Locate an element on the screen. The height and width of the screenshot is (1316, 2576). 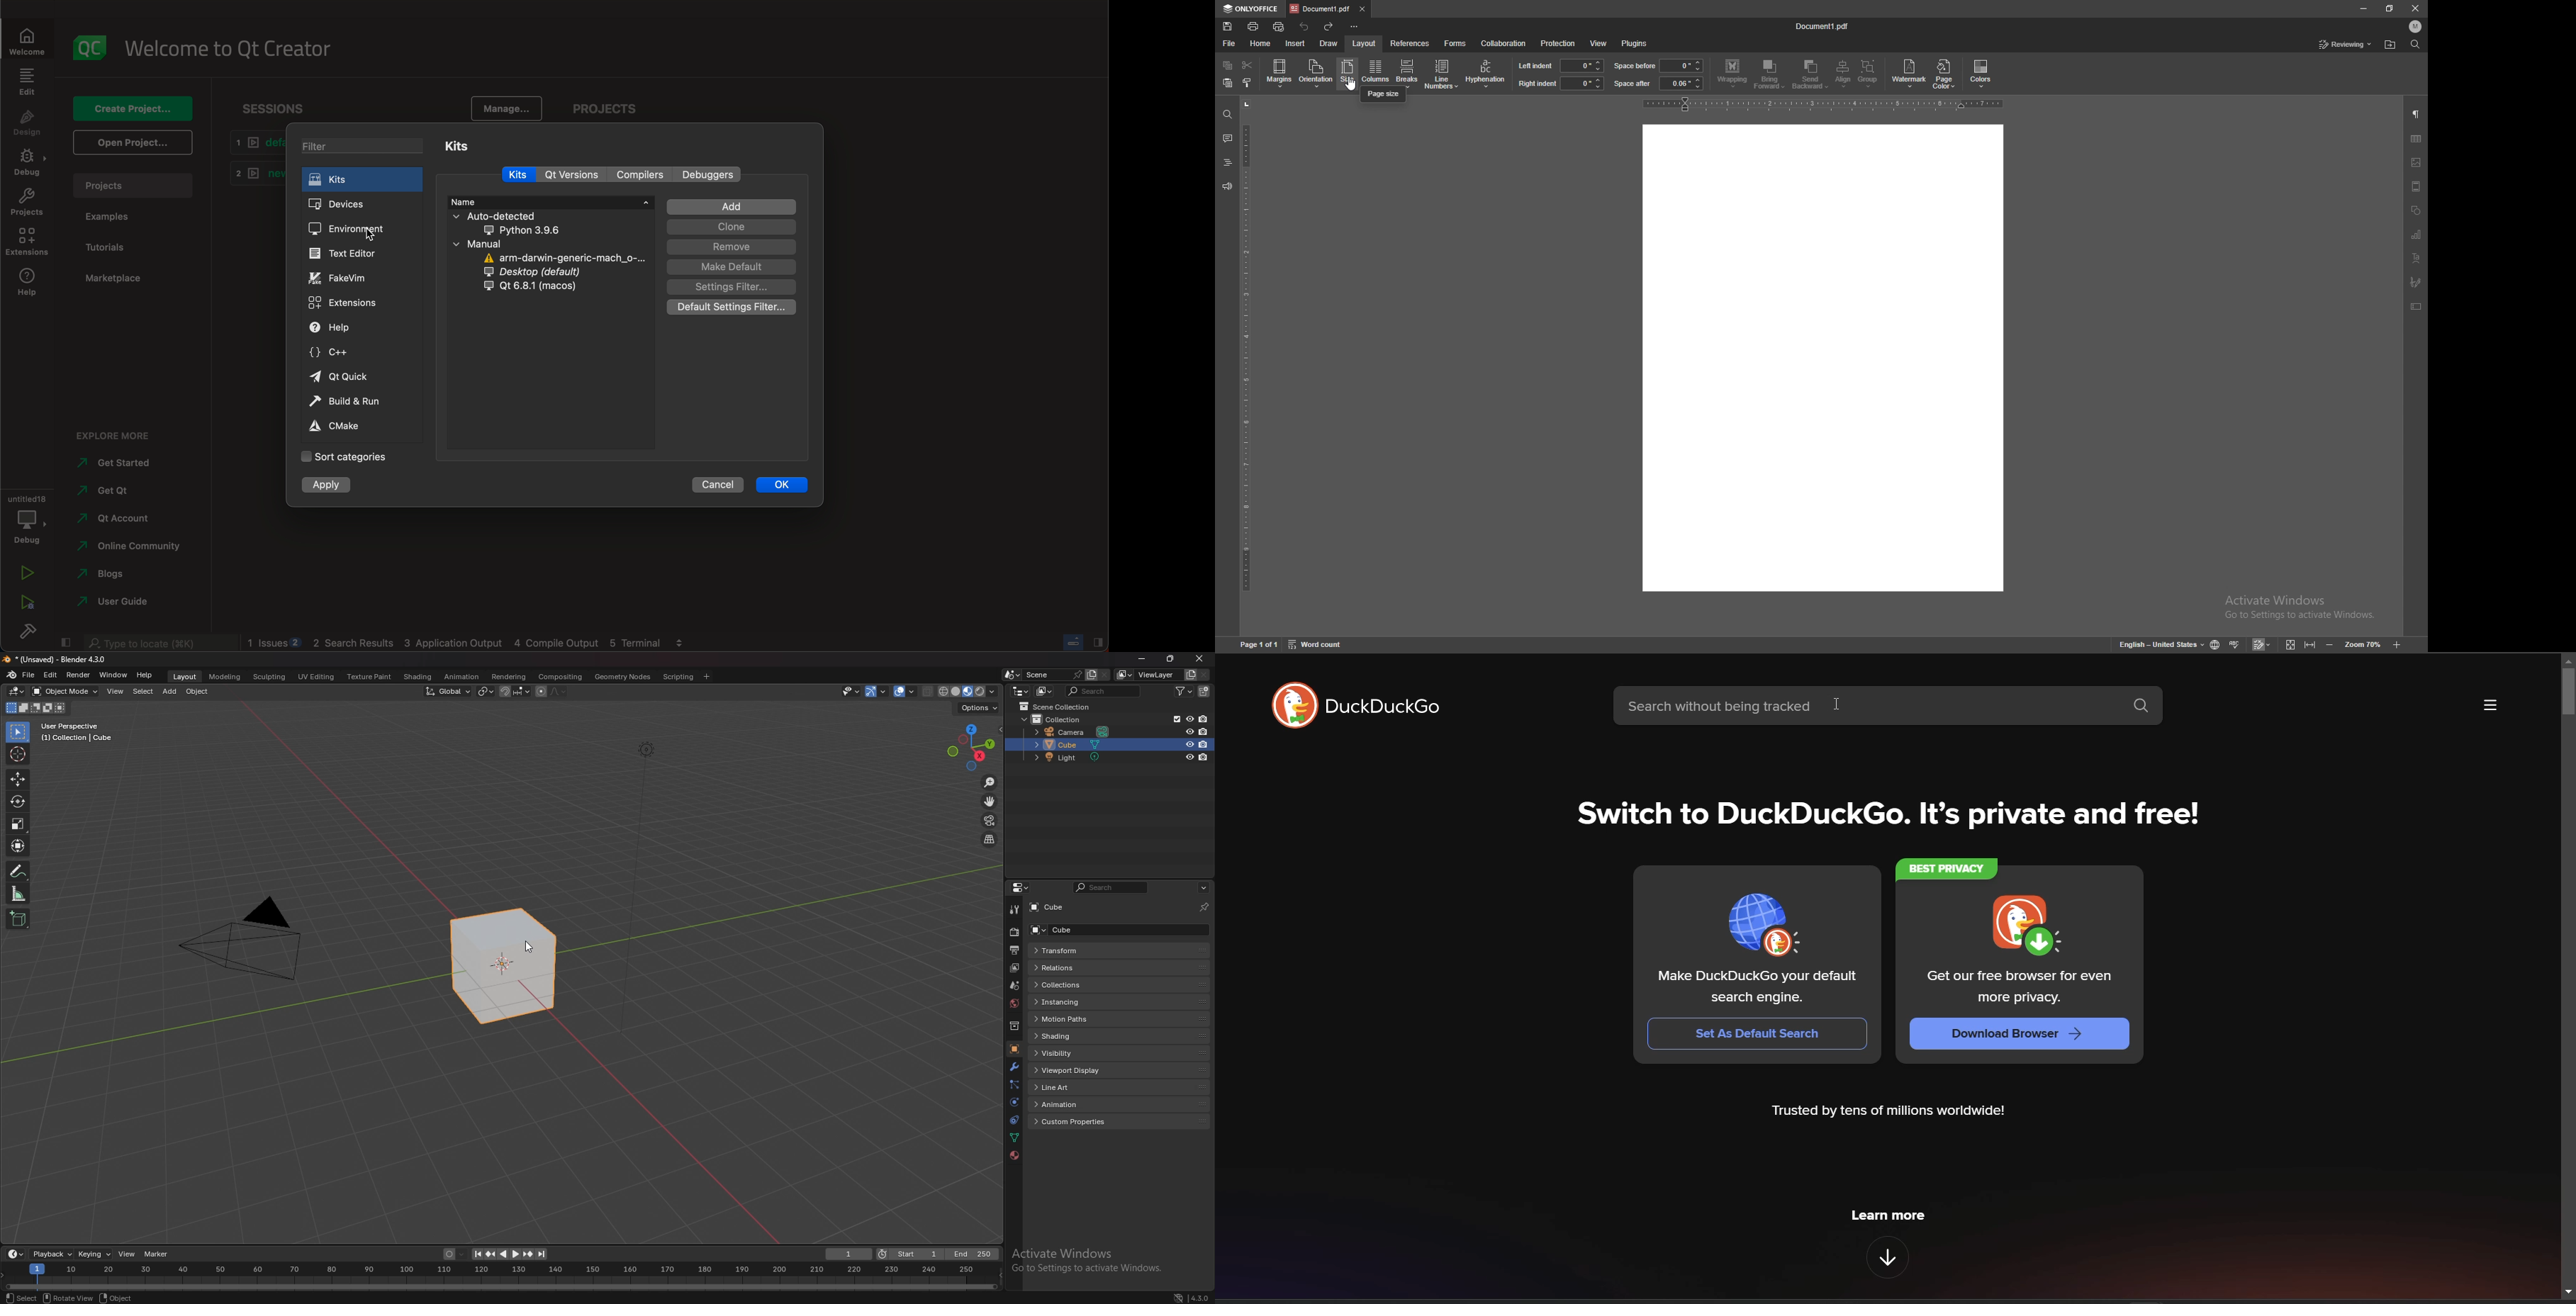
hyphenation is located at coordinates (1485, 74).